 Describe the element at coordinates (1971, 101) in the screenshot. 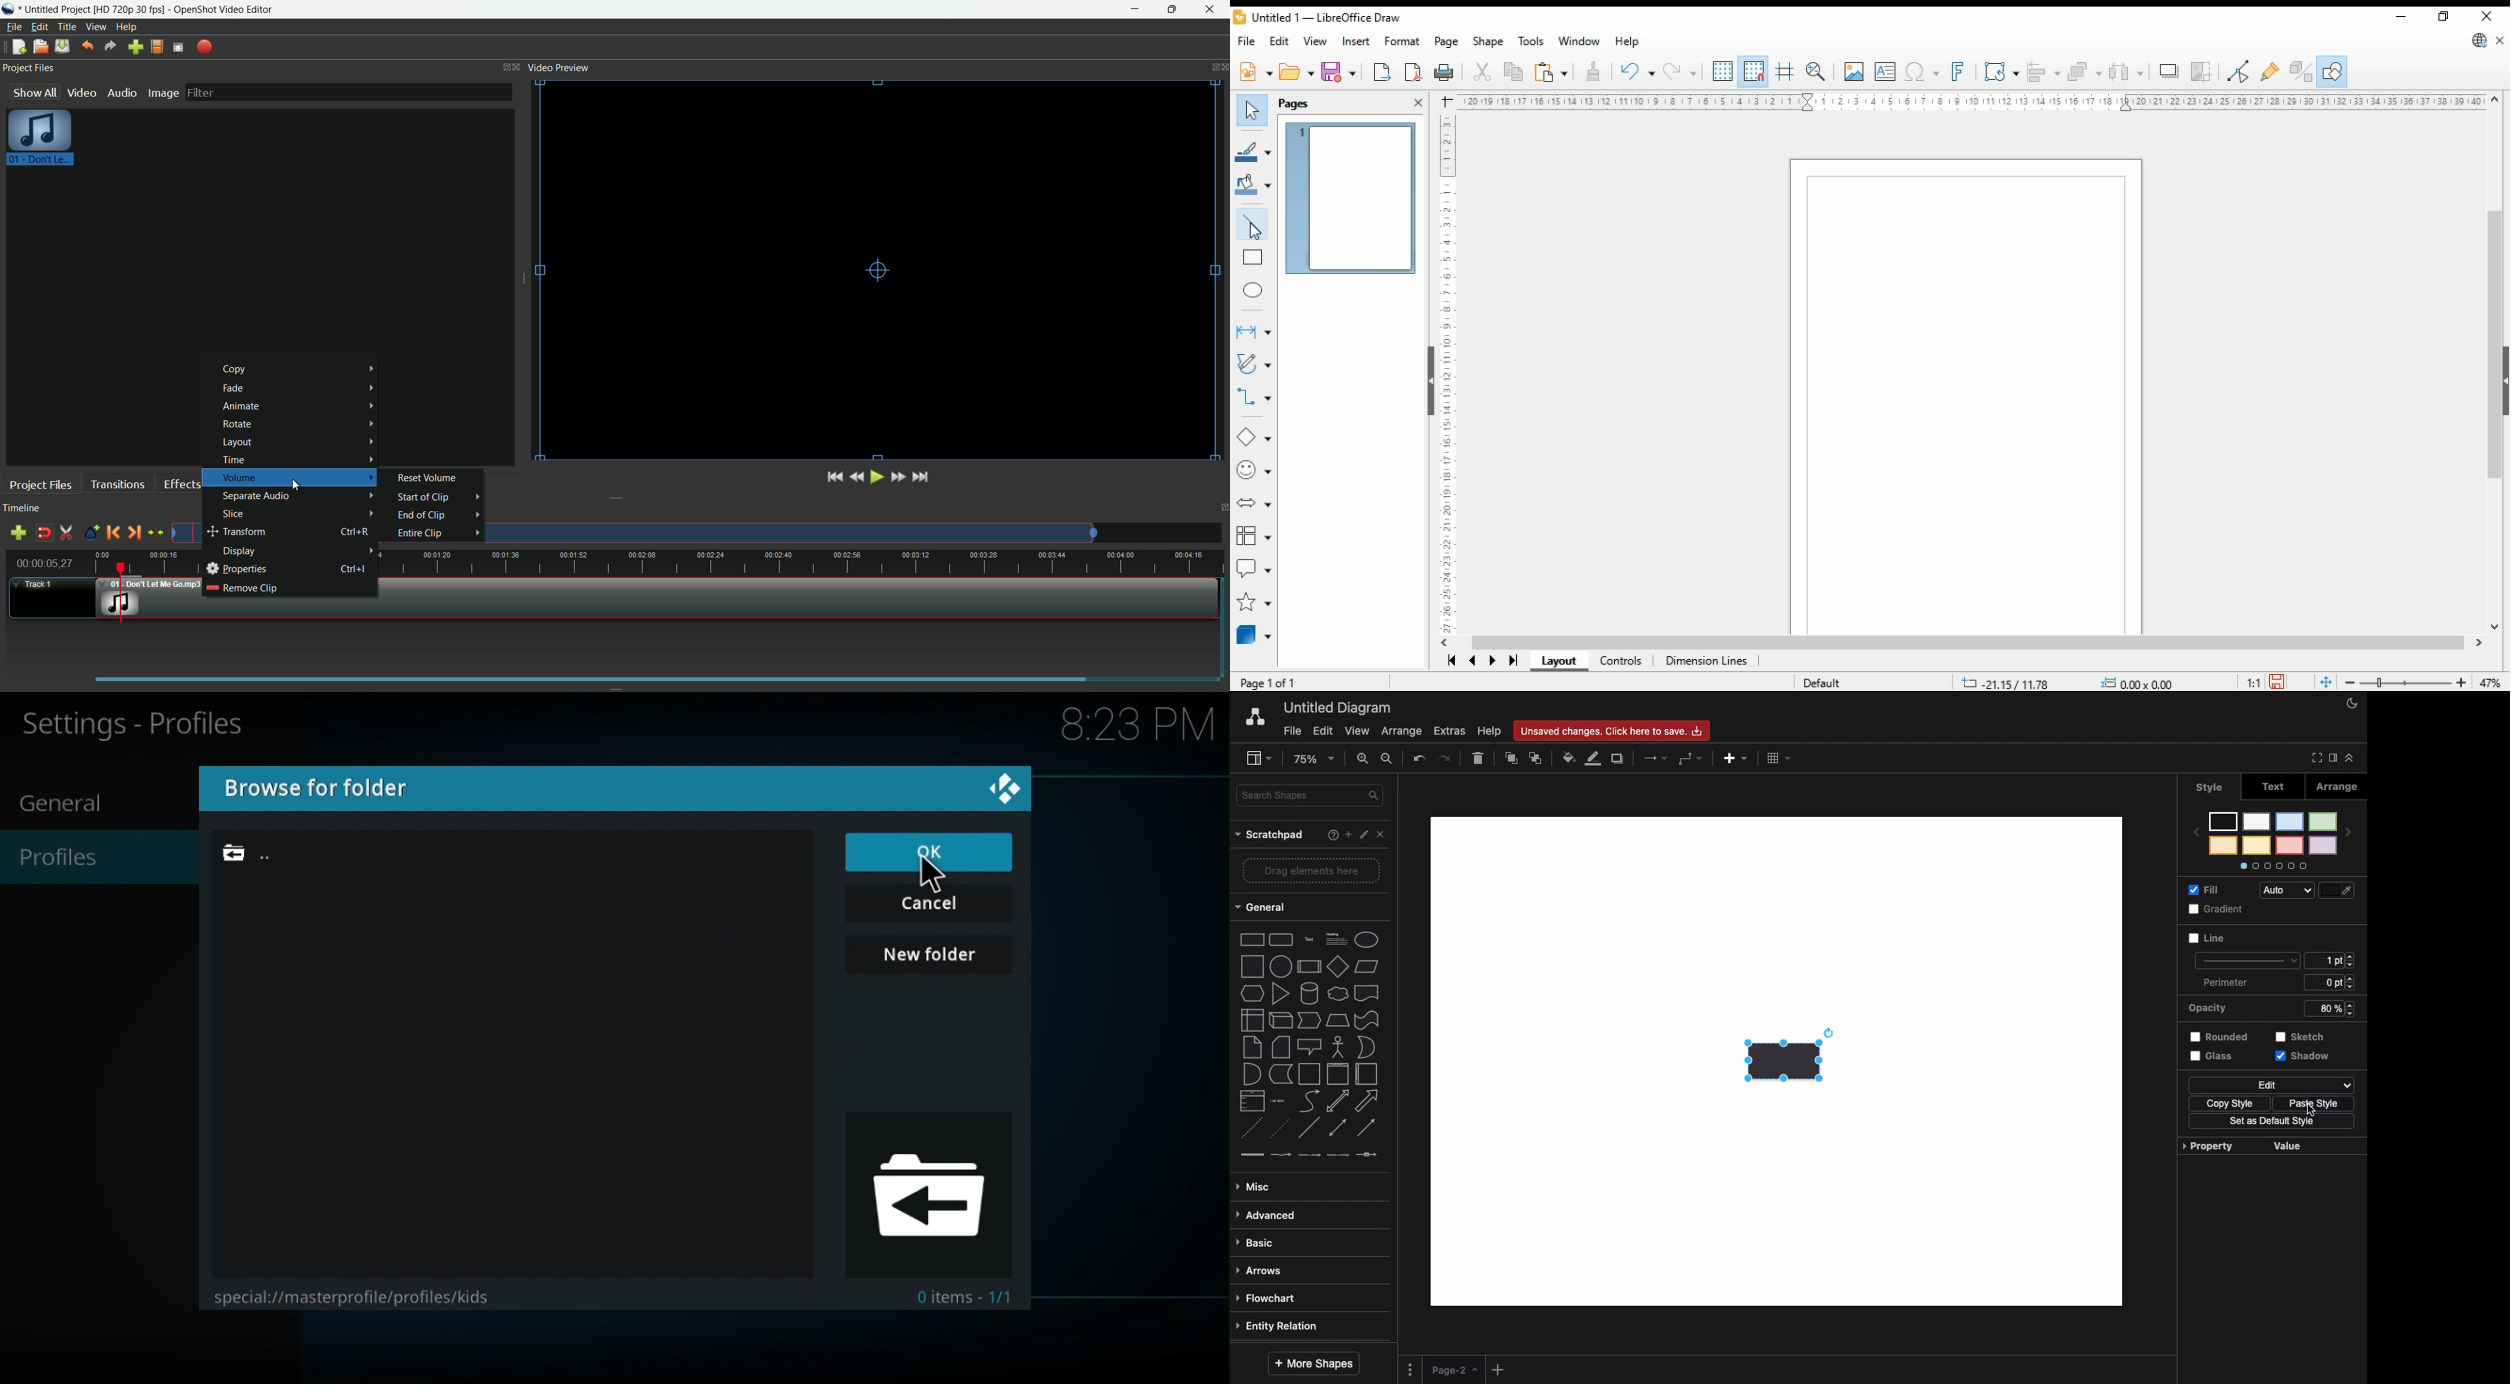

I see `horizontal scale` at that location.